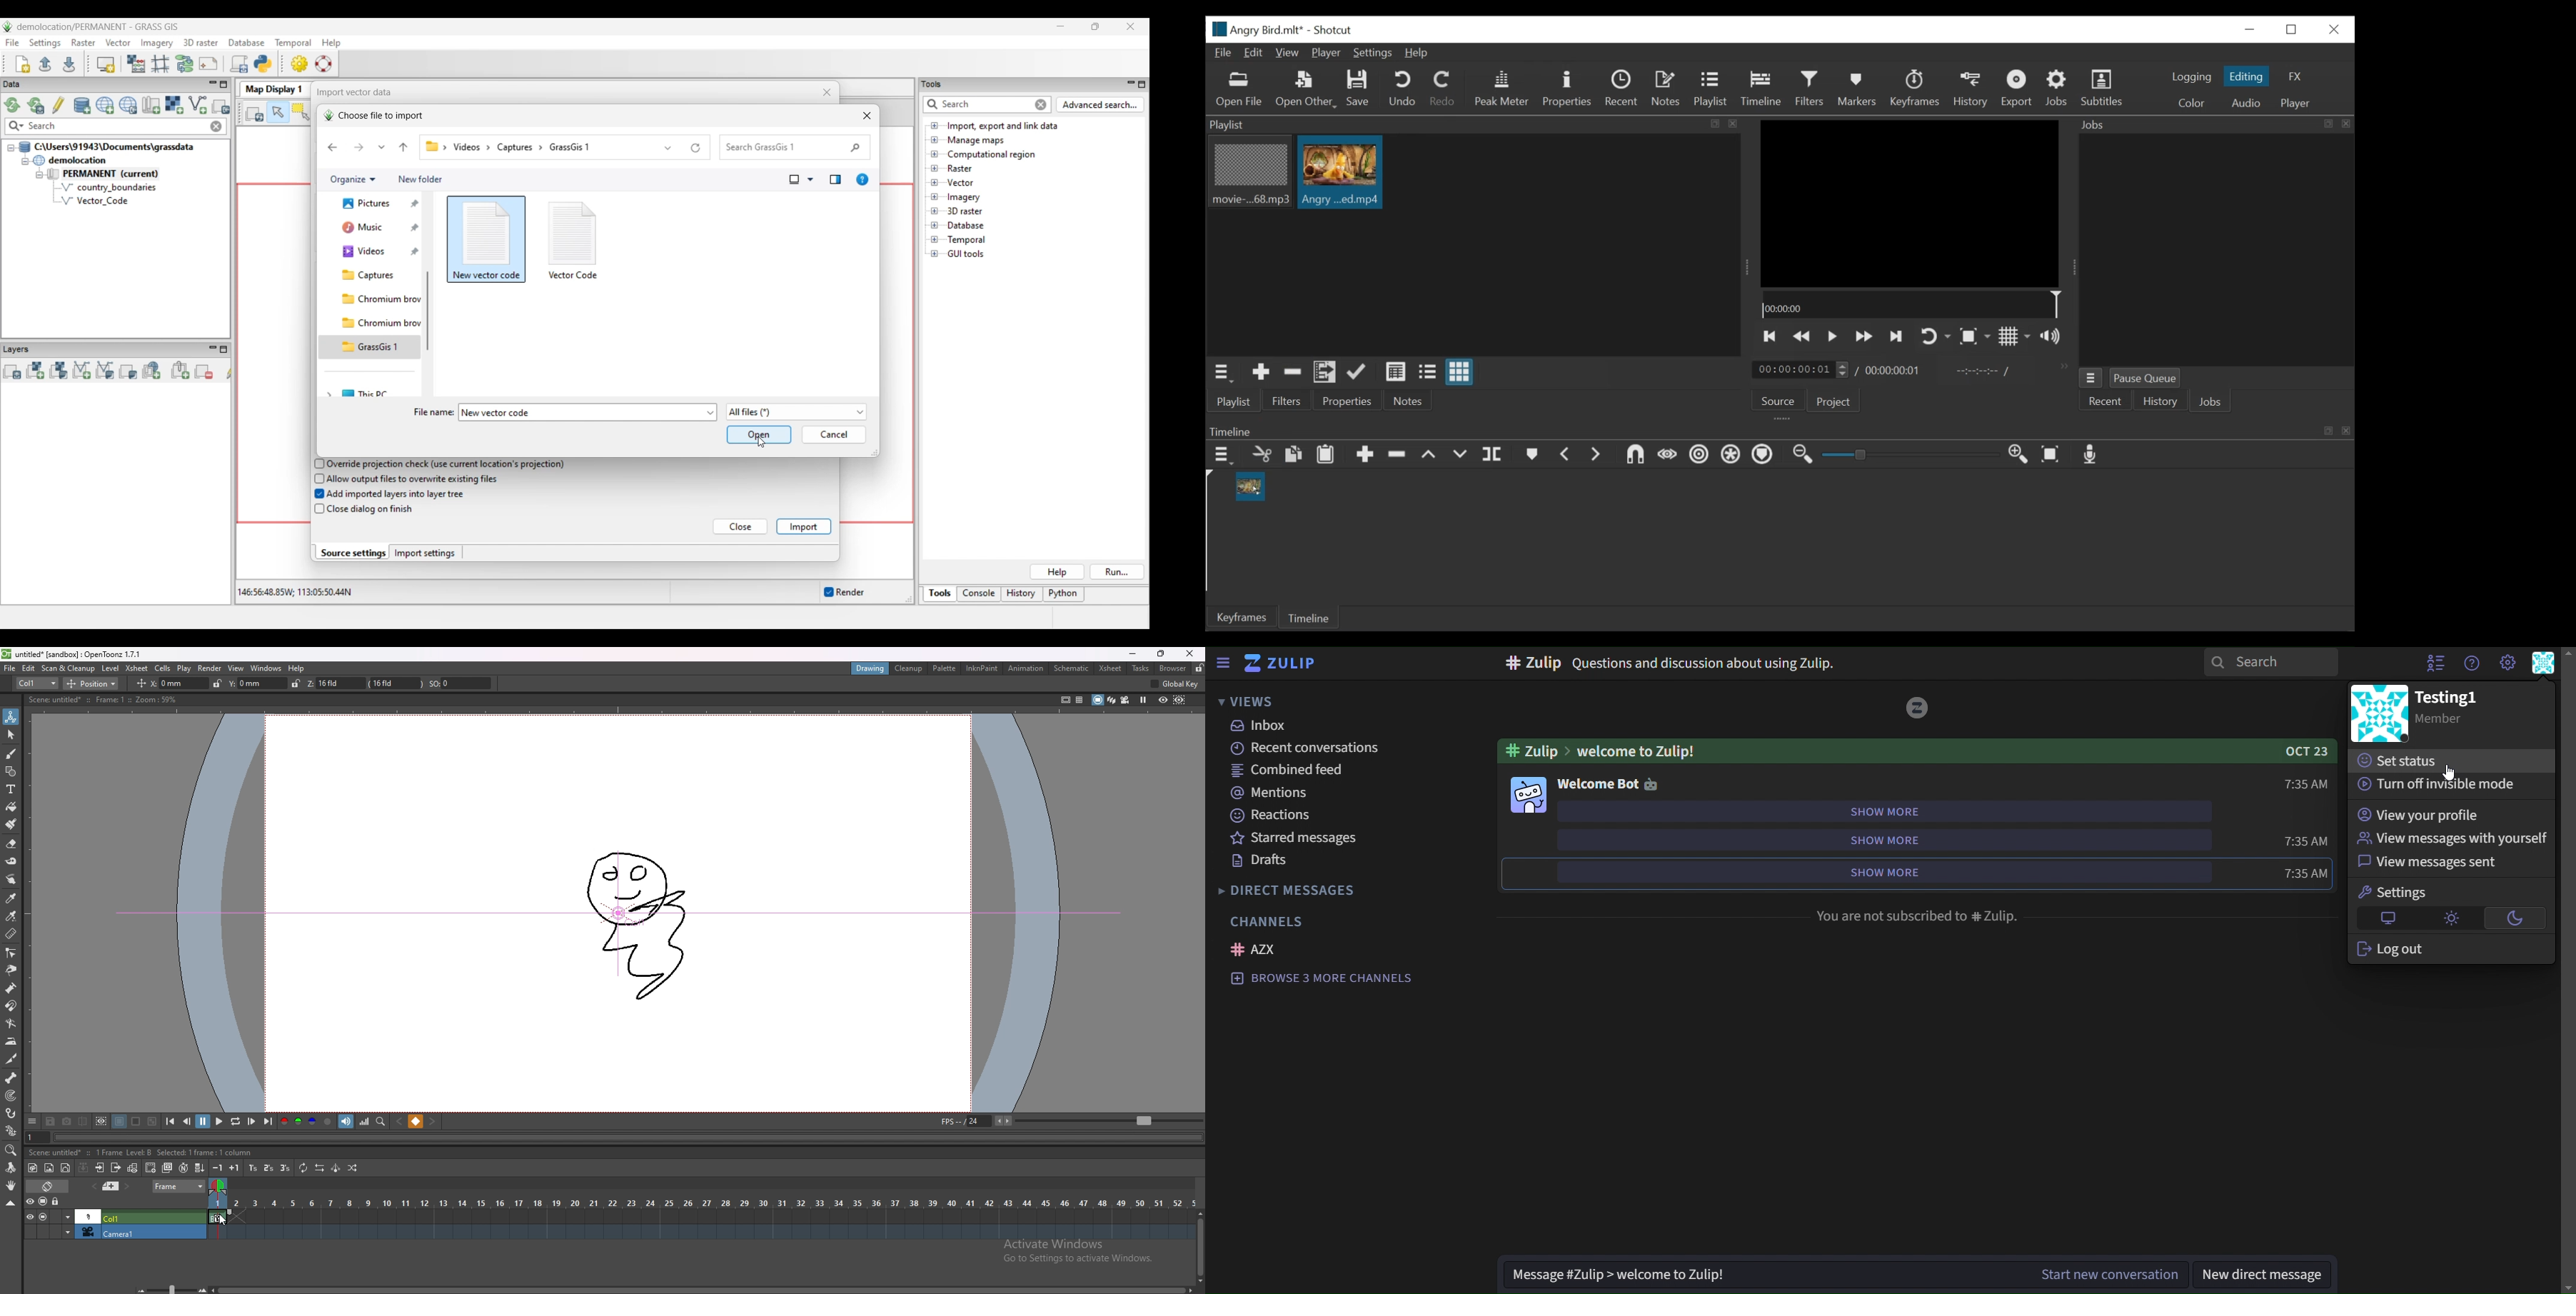 This screenshot has width=2576, height=1316. I want to click on reactions, so click(1272, 816).